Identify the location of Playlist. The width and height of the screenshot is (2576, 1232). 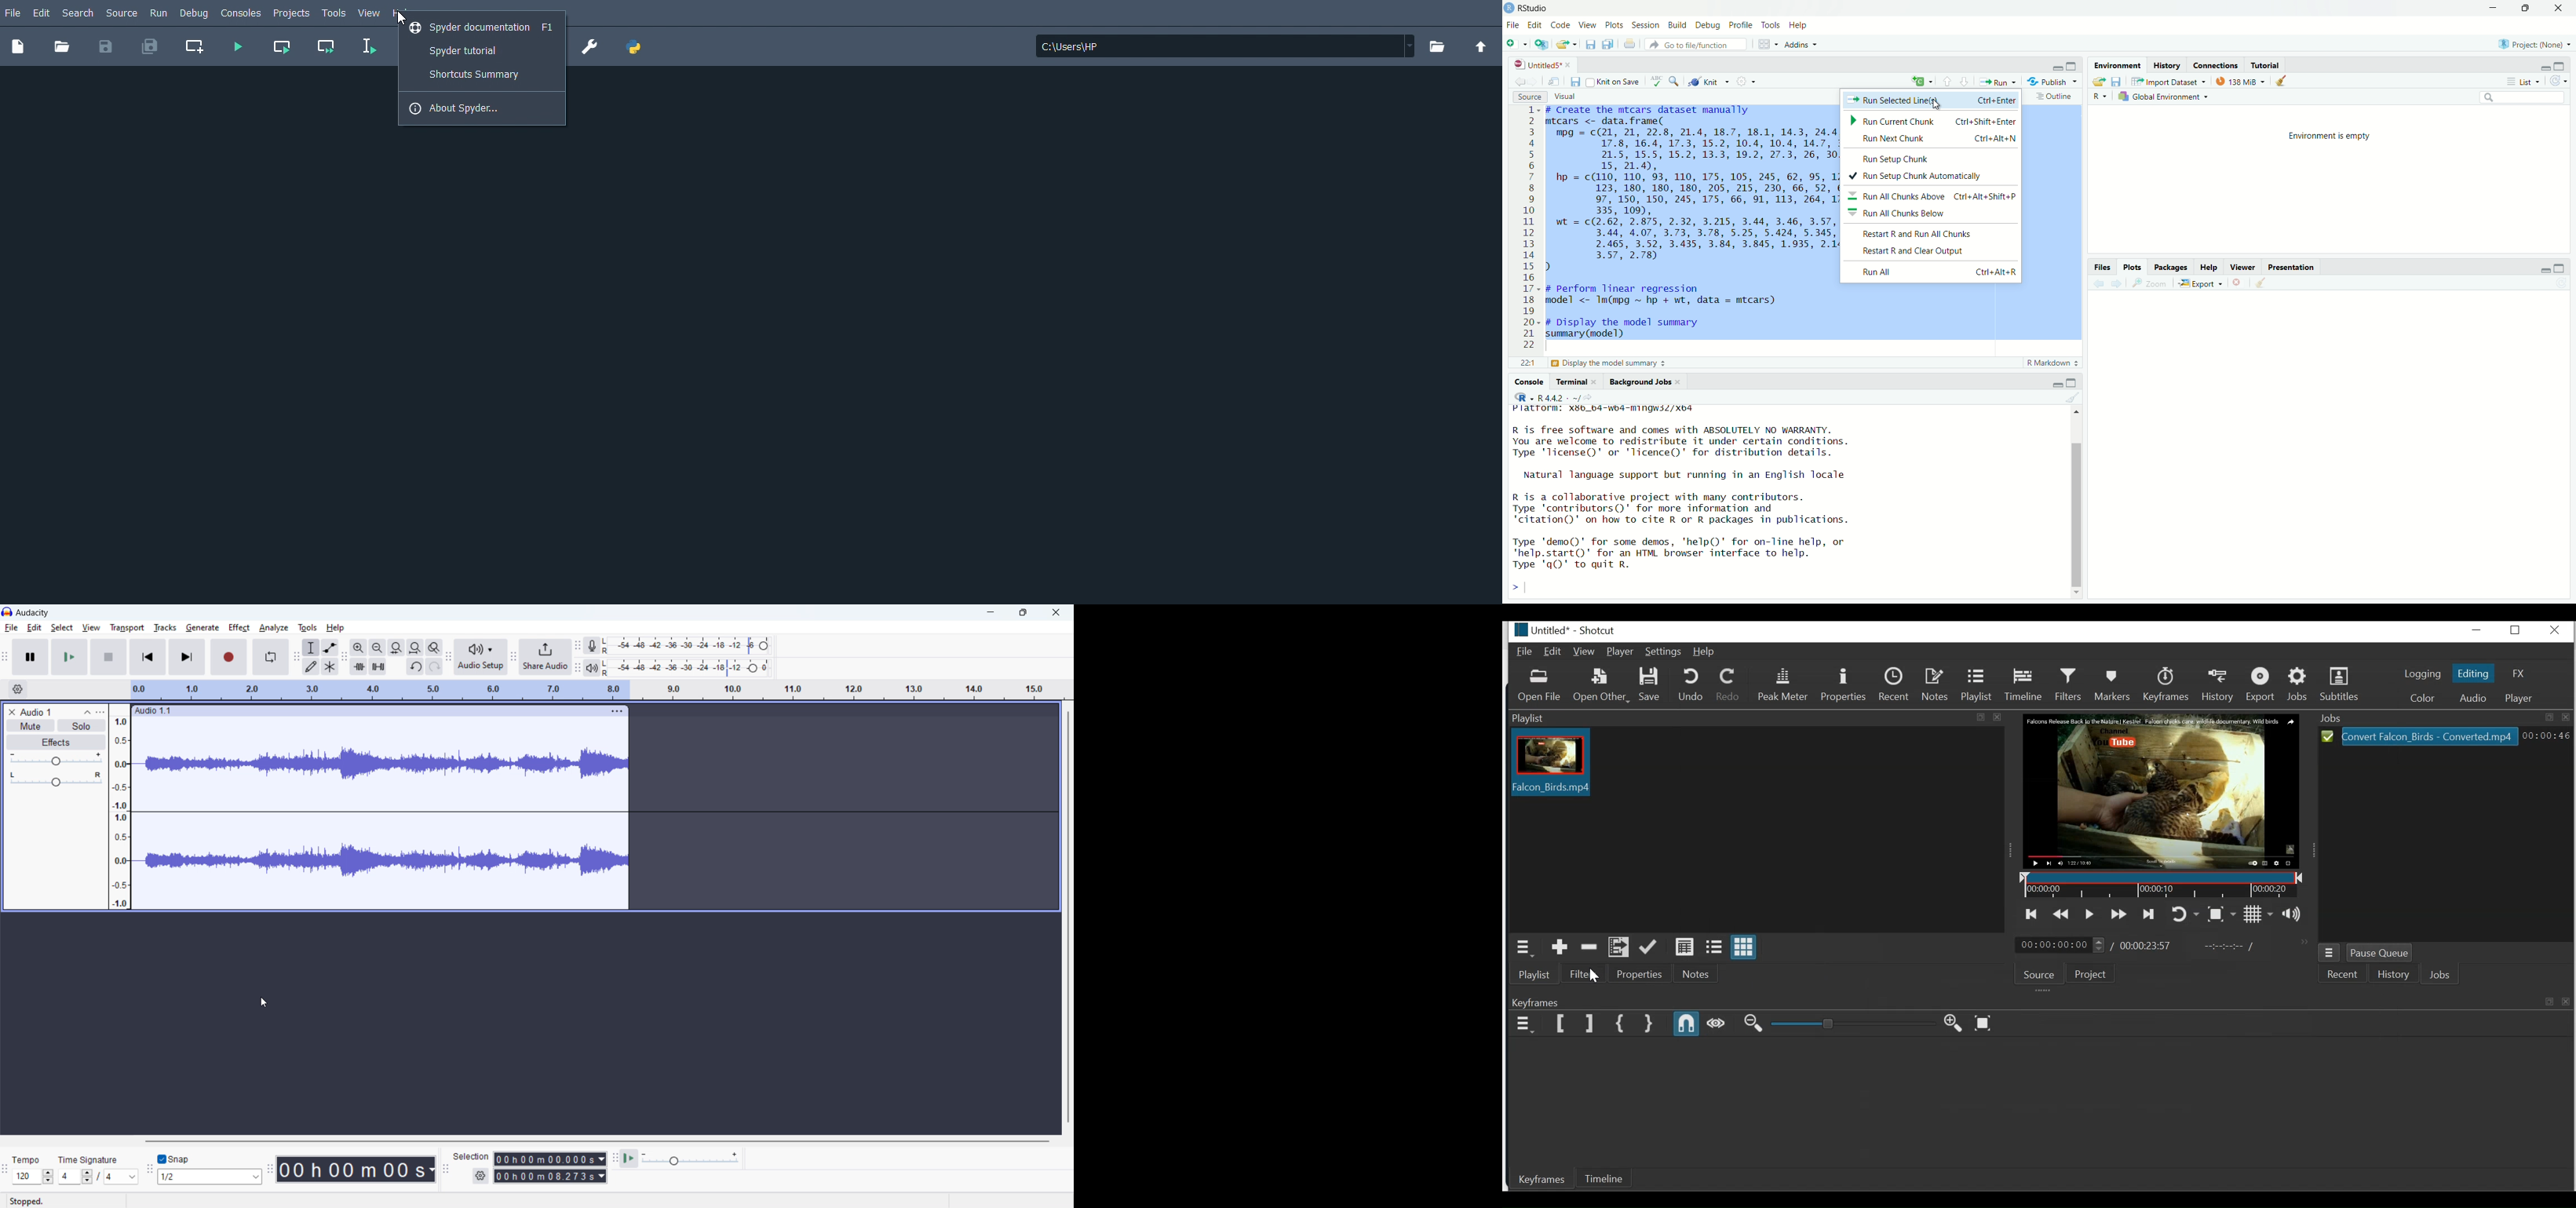
(1759, 719).